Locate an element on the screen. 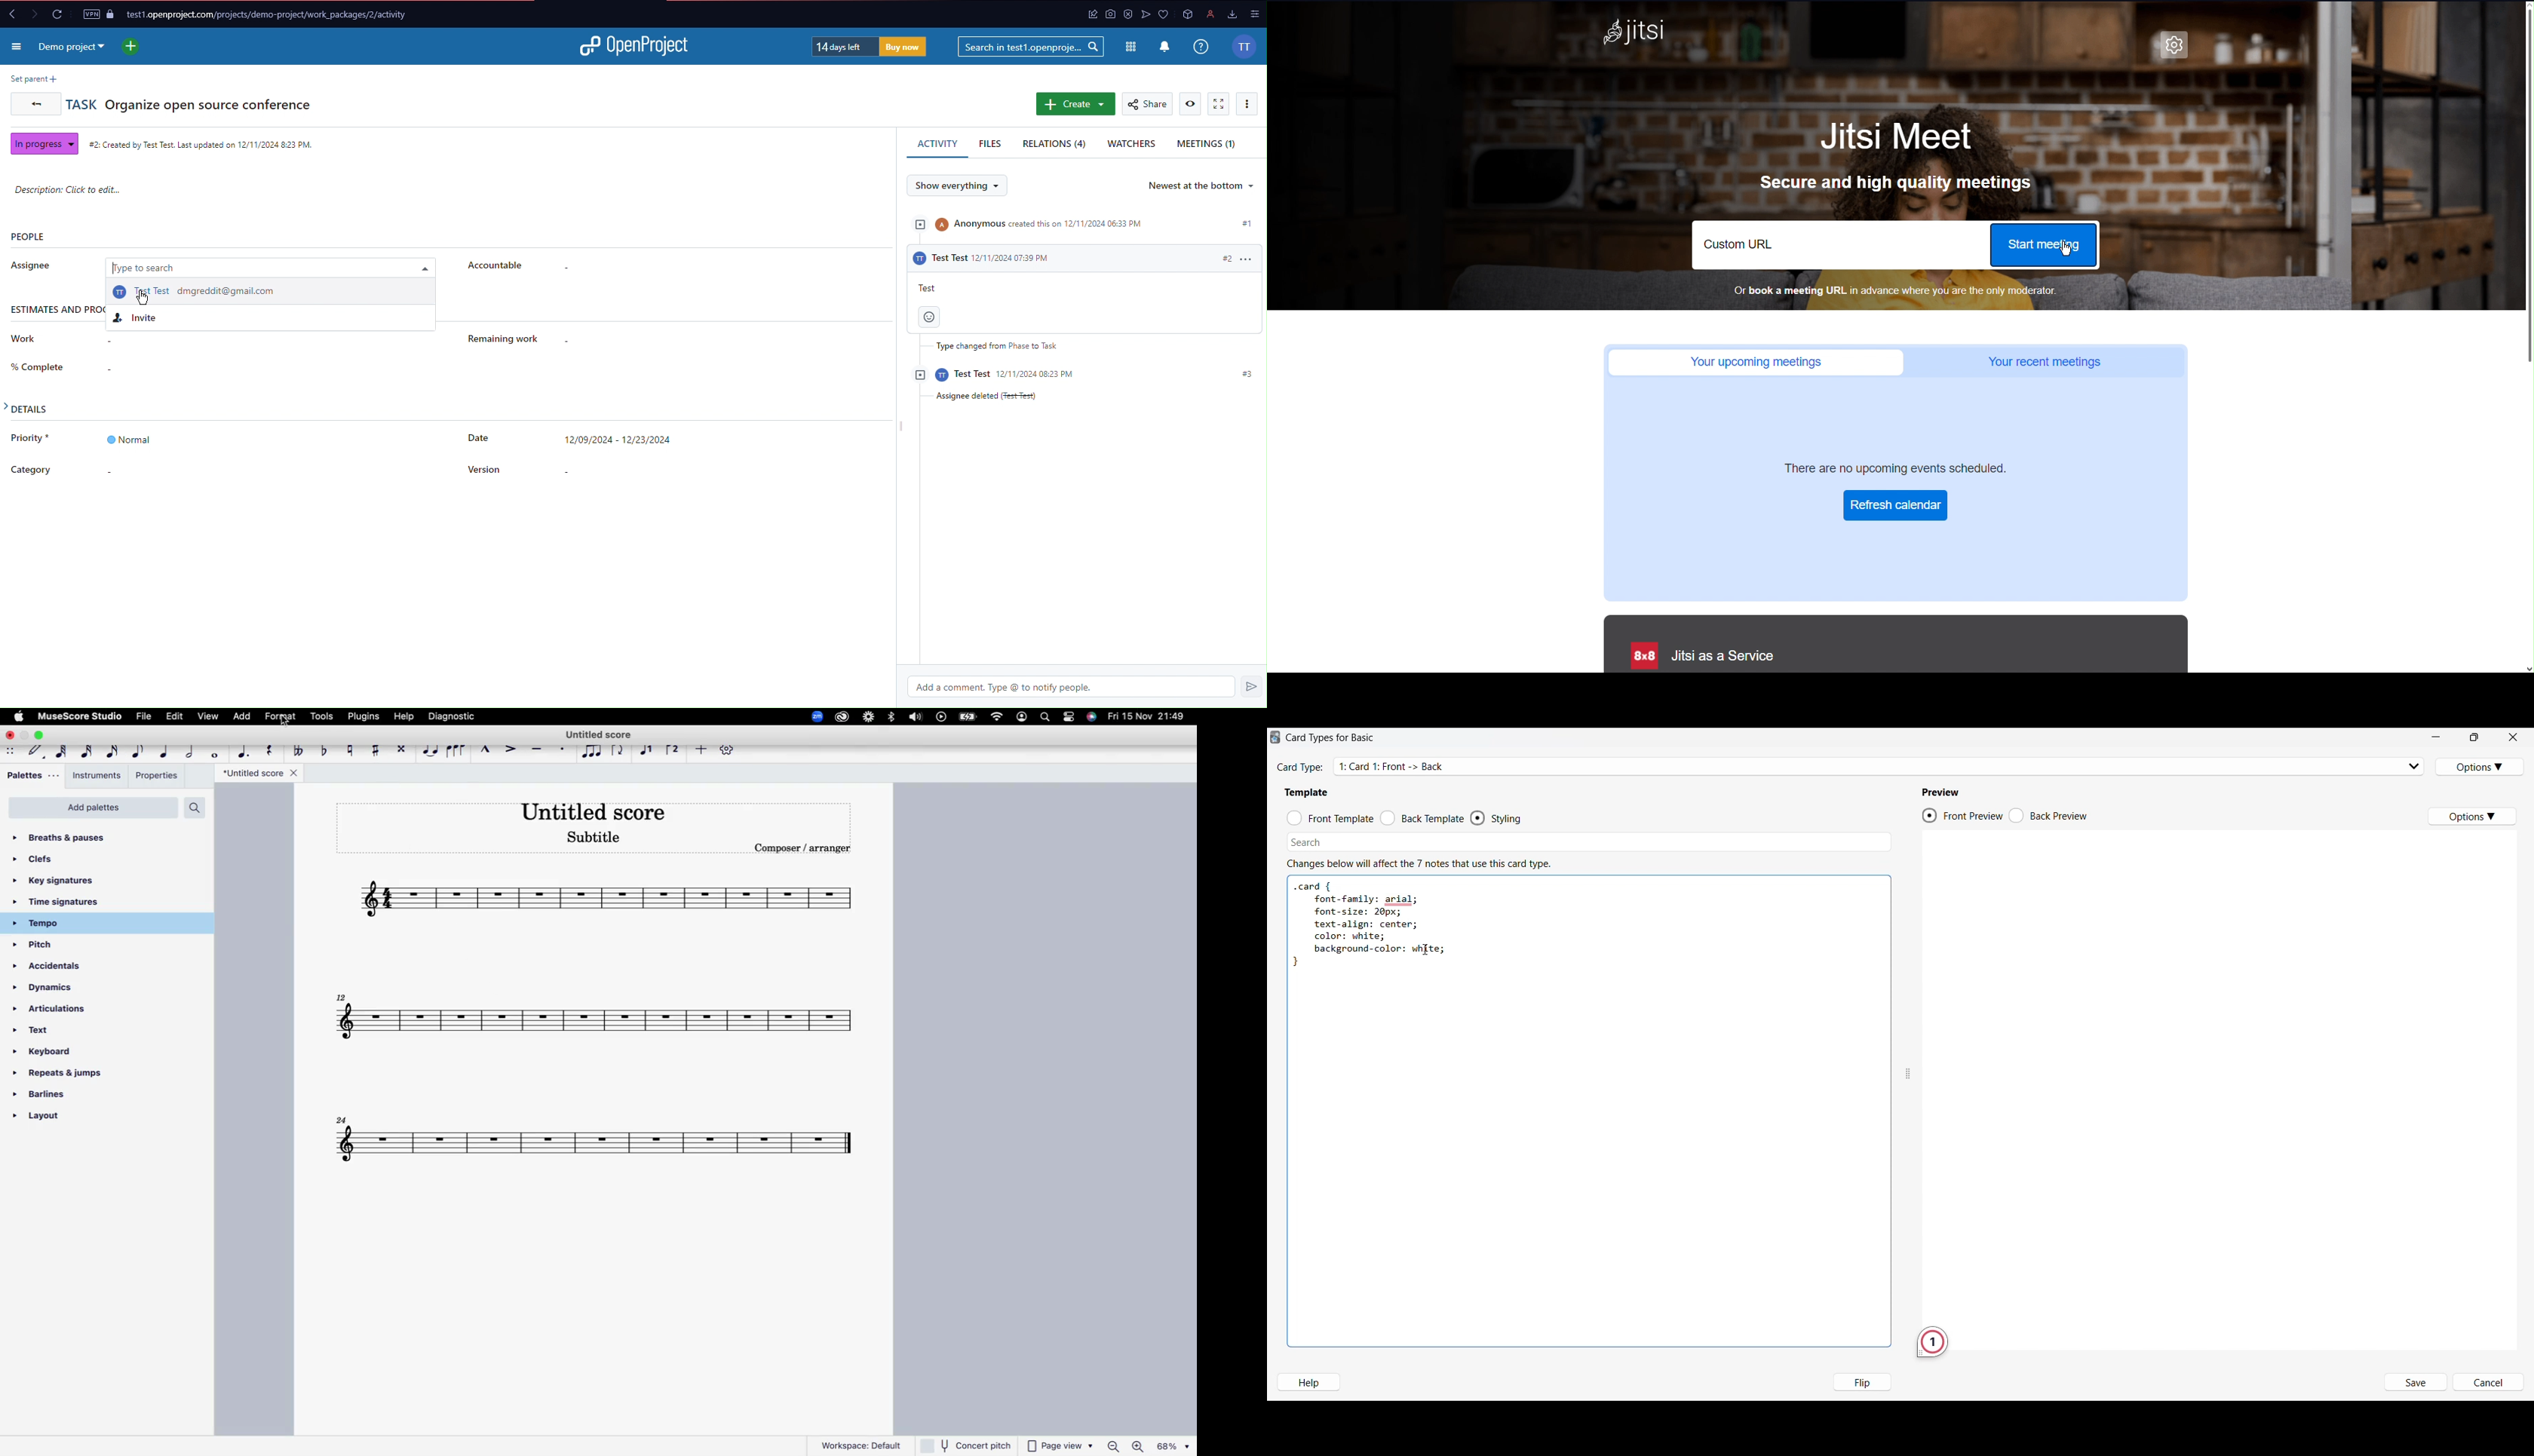 Image resolution: width=2548 pixels, height=1456 pixels. voice 1 is located at coordinates (649, 749).